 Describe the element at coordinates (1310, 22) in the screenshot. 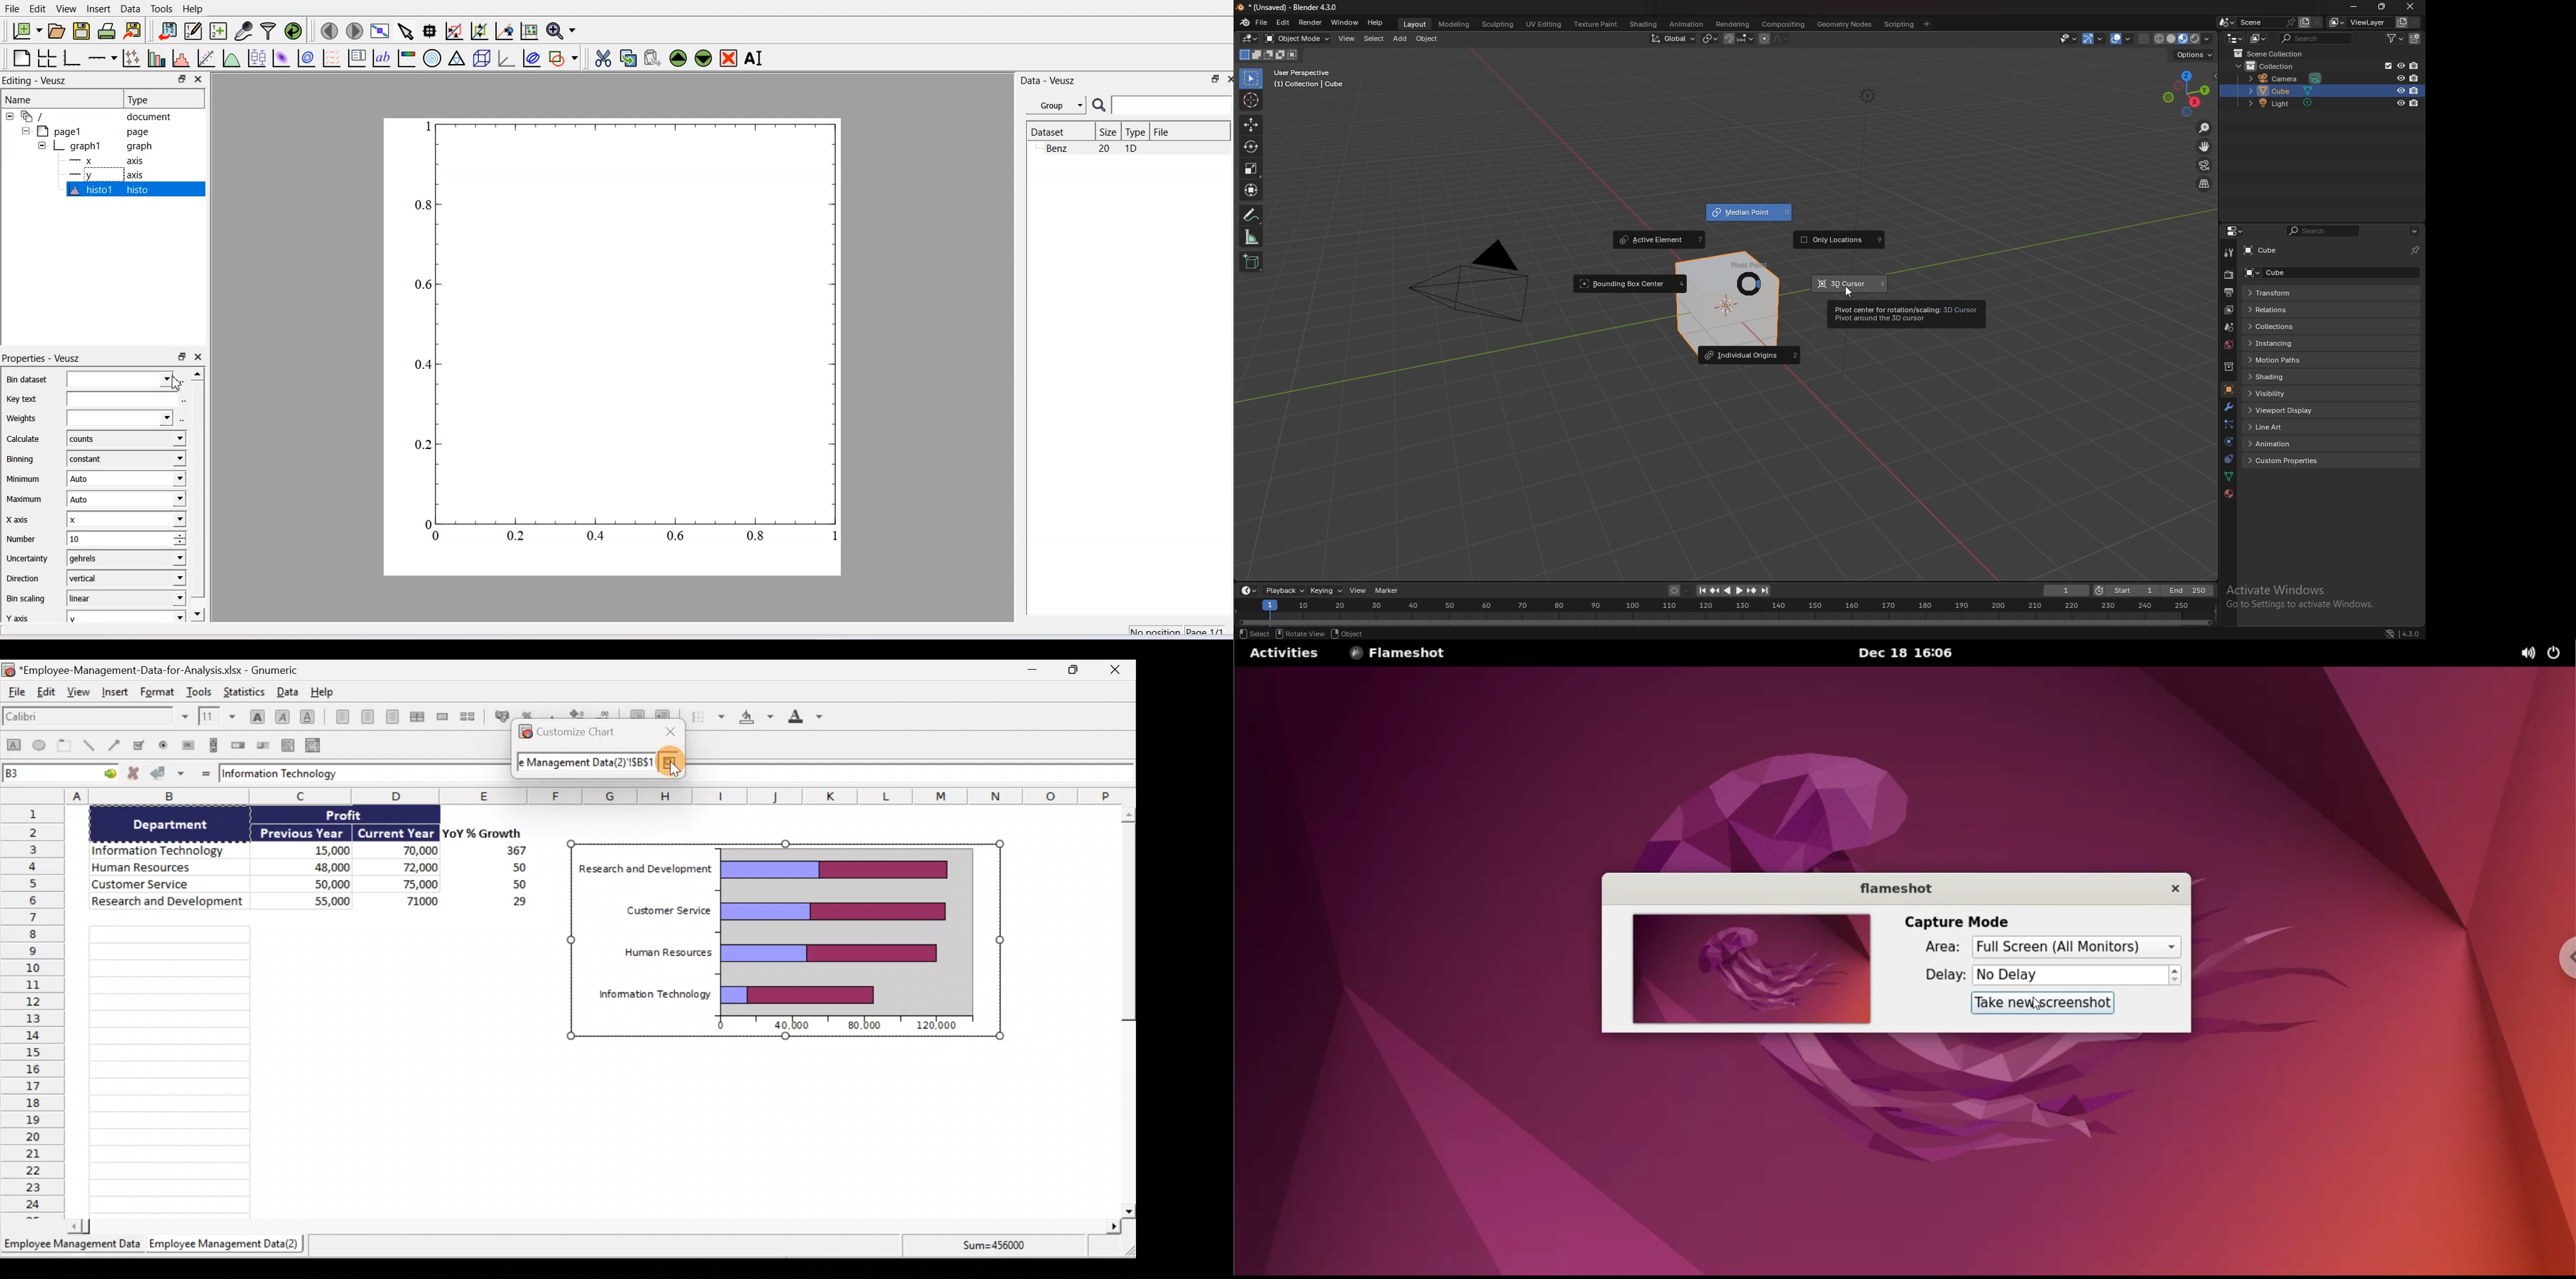

I see `render` at that location.